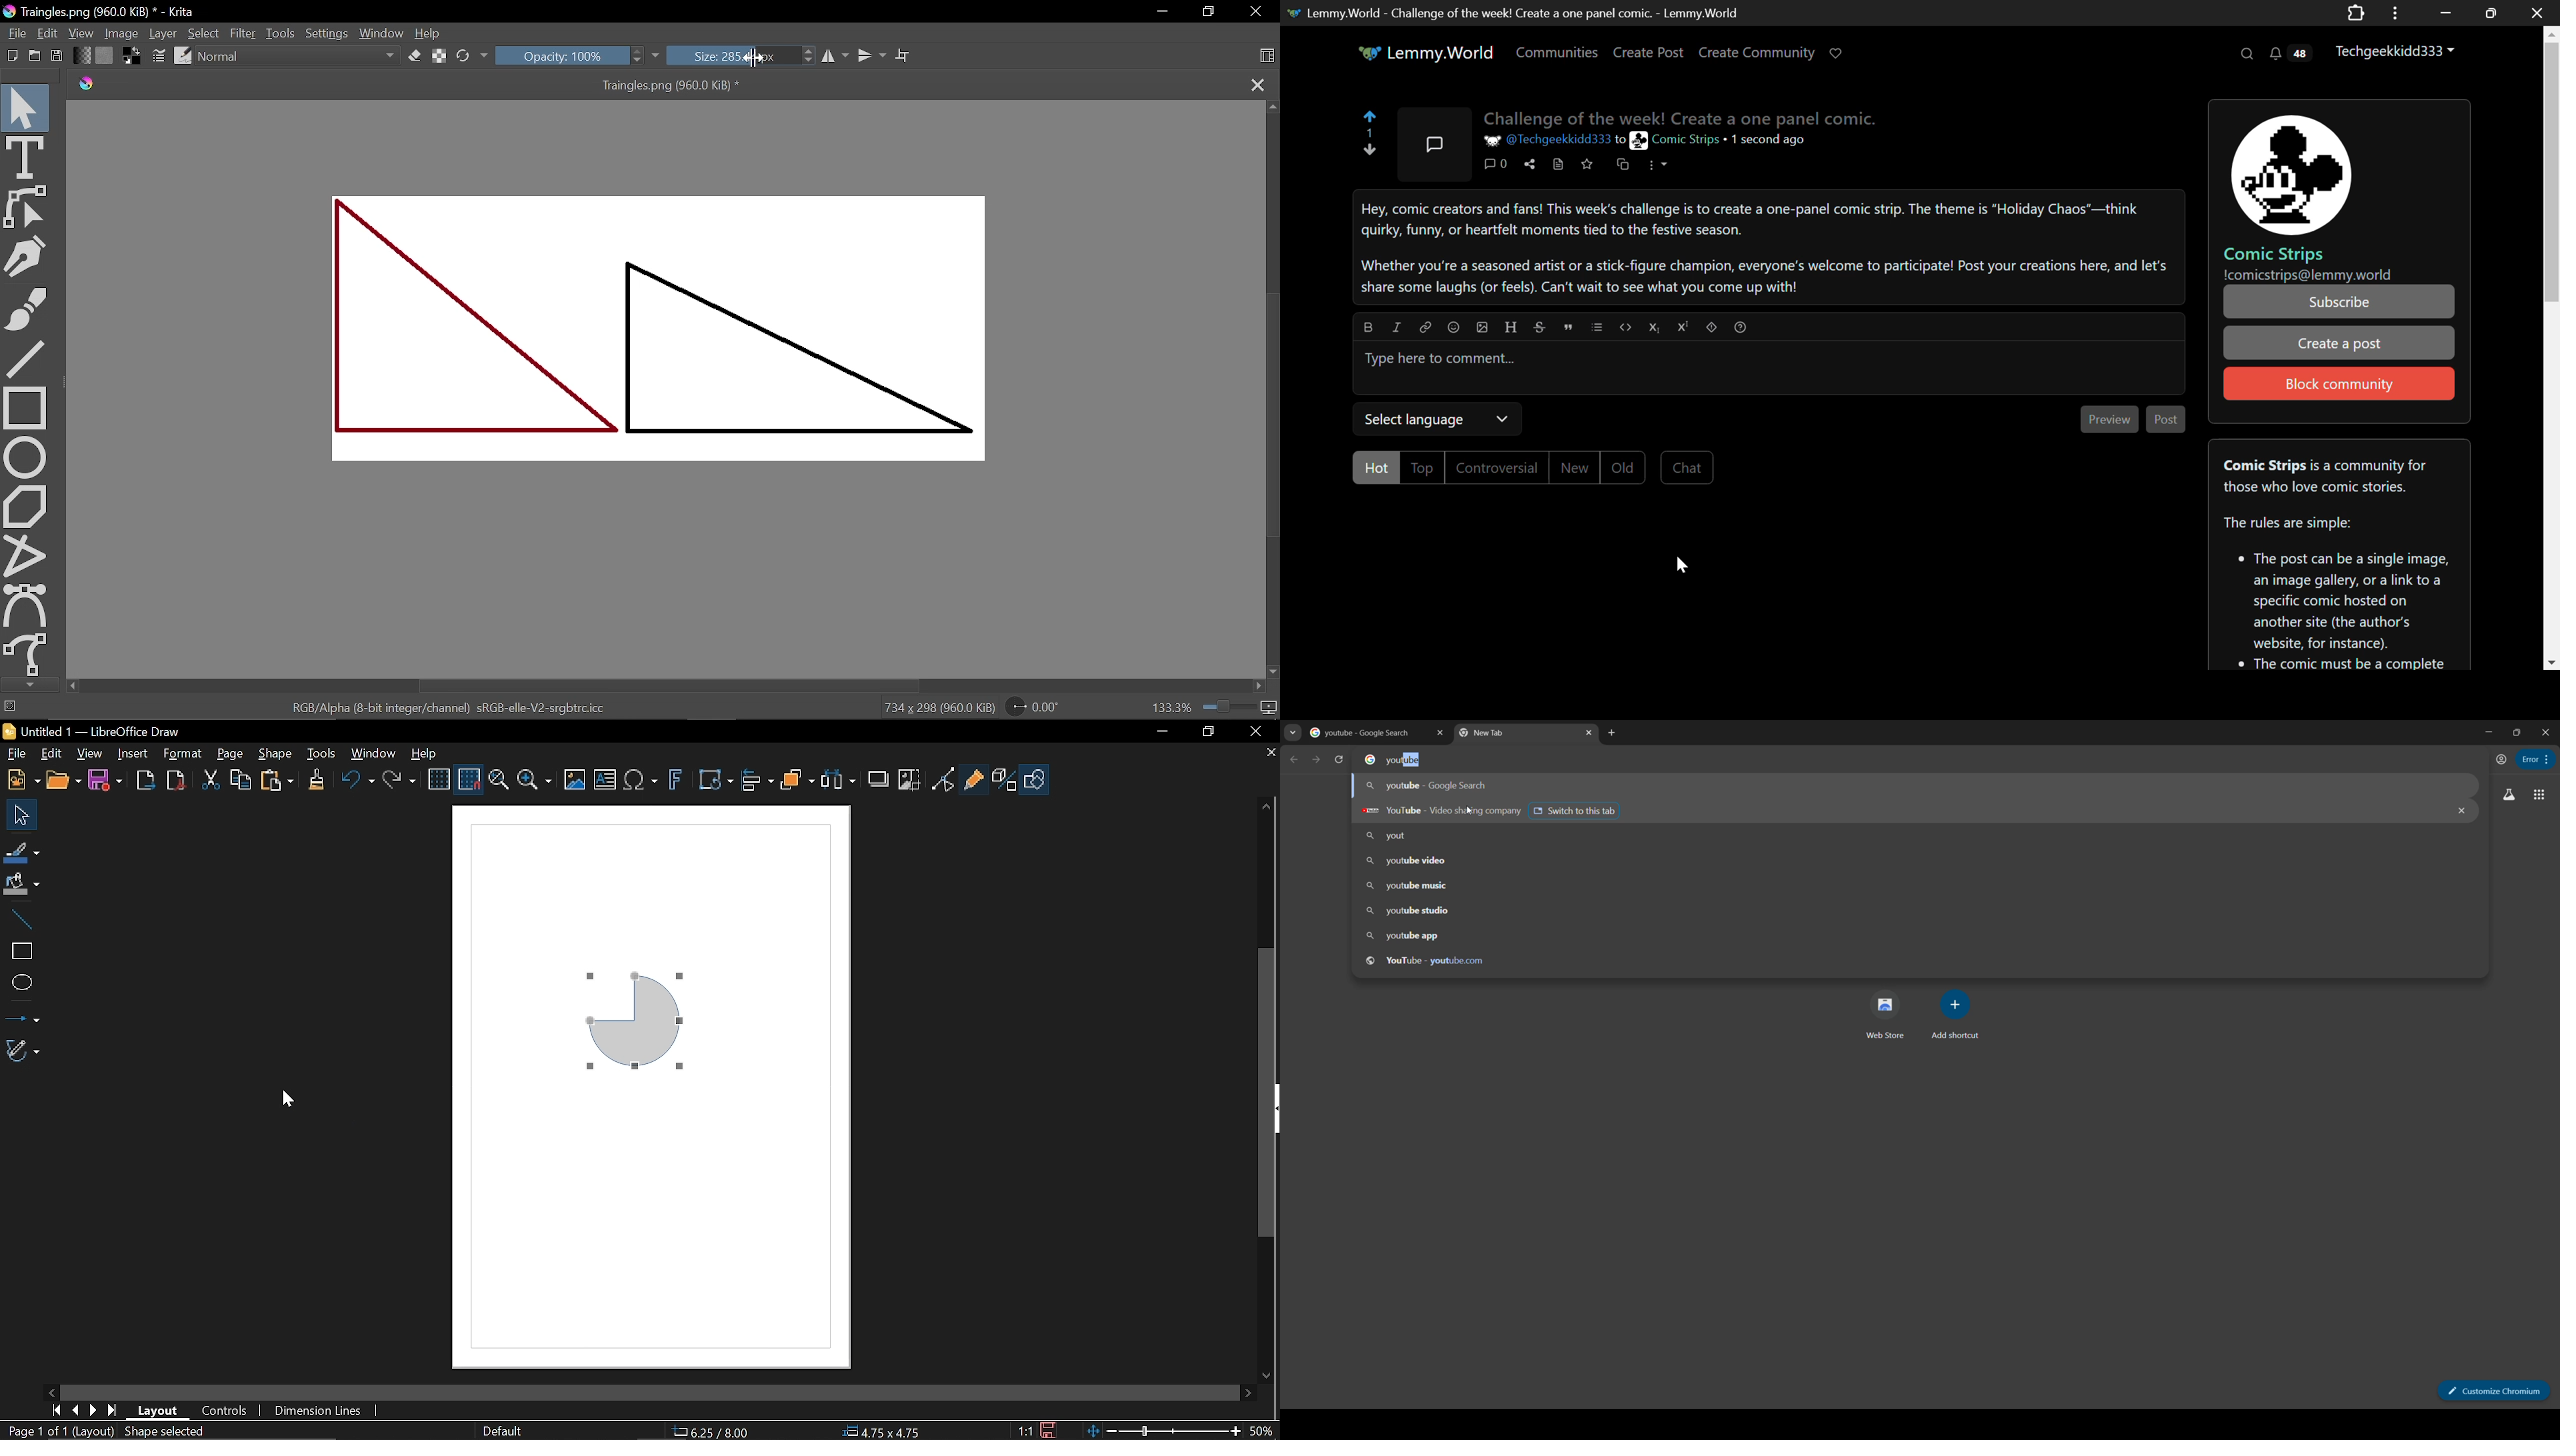  I want to click on upload image, so click(1481, 326).